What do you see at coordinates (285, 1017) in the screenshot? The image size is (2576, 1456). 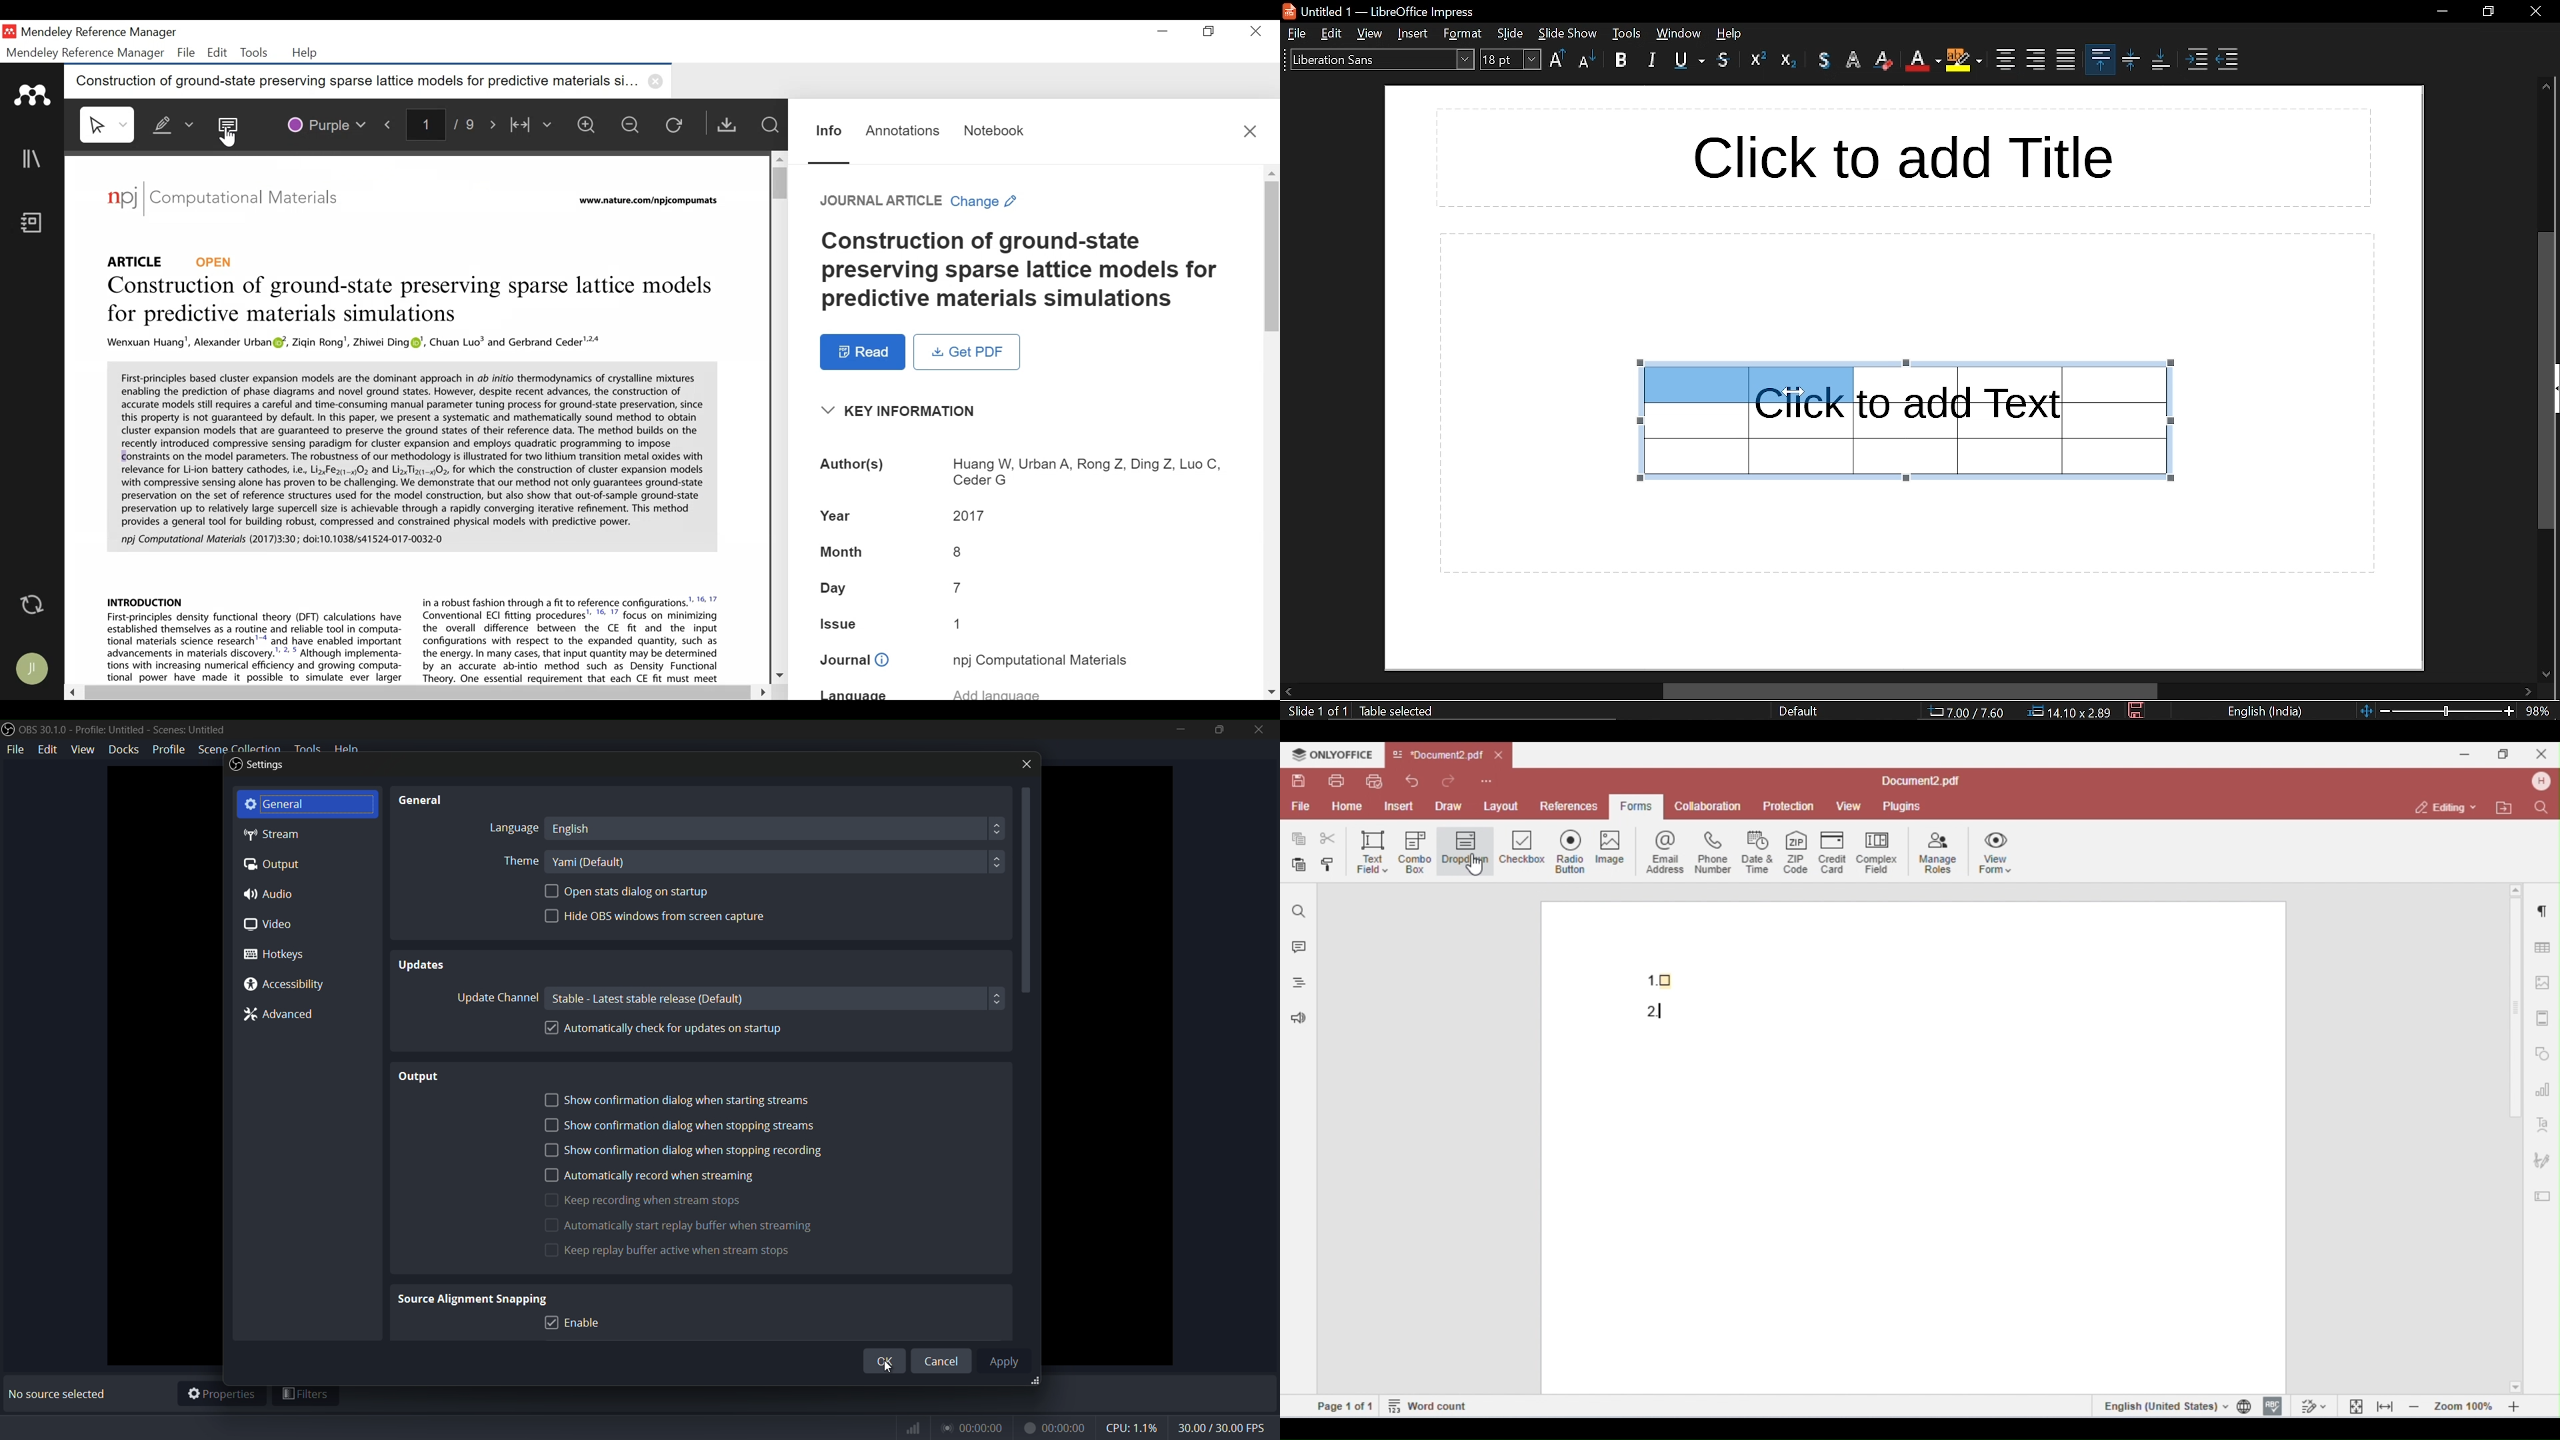 I see `Advance` at bounding box center [285, 1017].